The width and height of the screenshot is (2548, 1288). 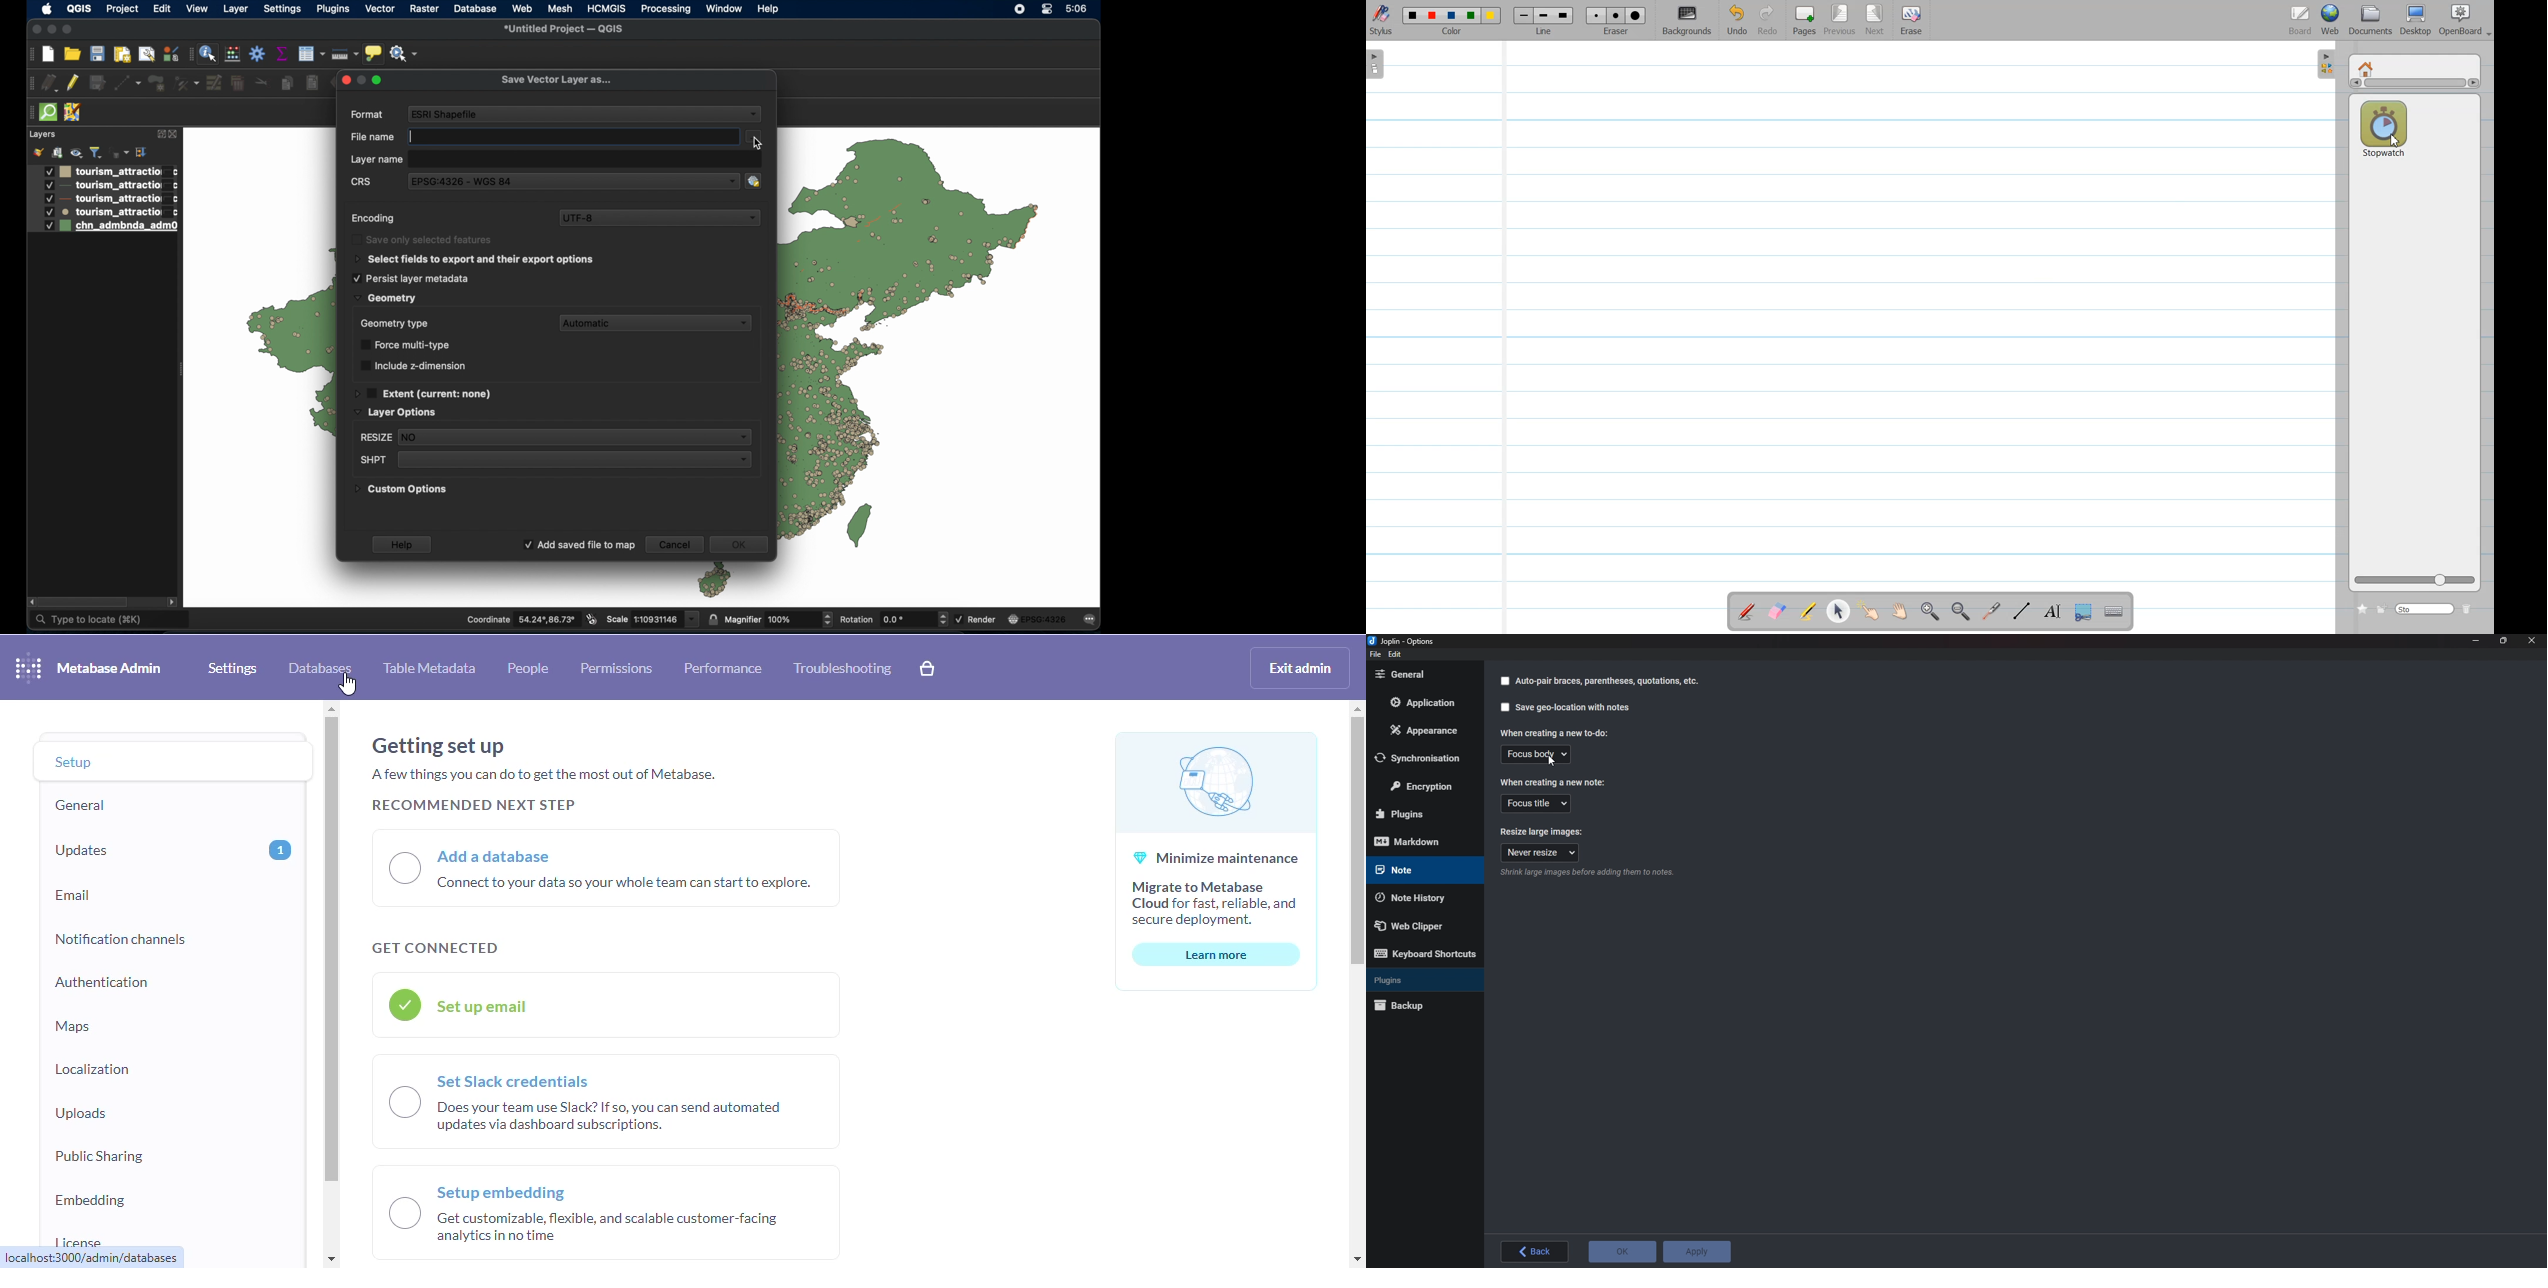 What do you see at coordinates (758, 144) in the screenshot?
I see `cursor` at bounding box center [758, 144].